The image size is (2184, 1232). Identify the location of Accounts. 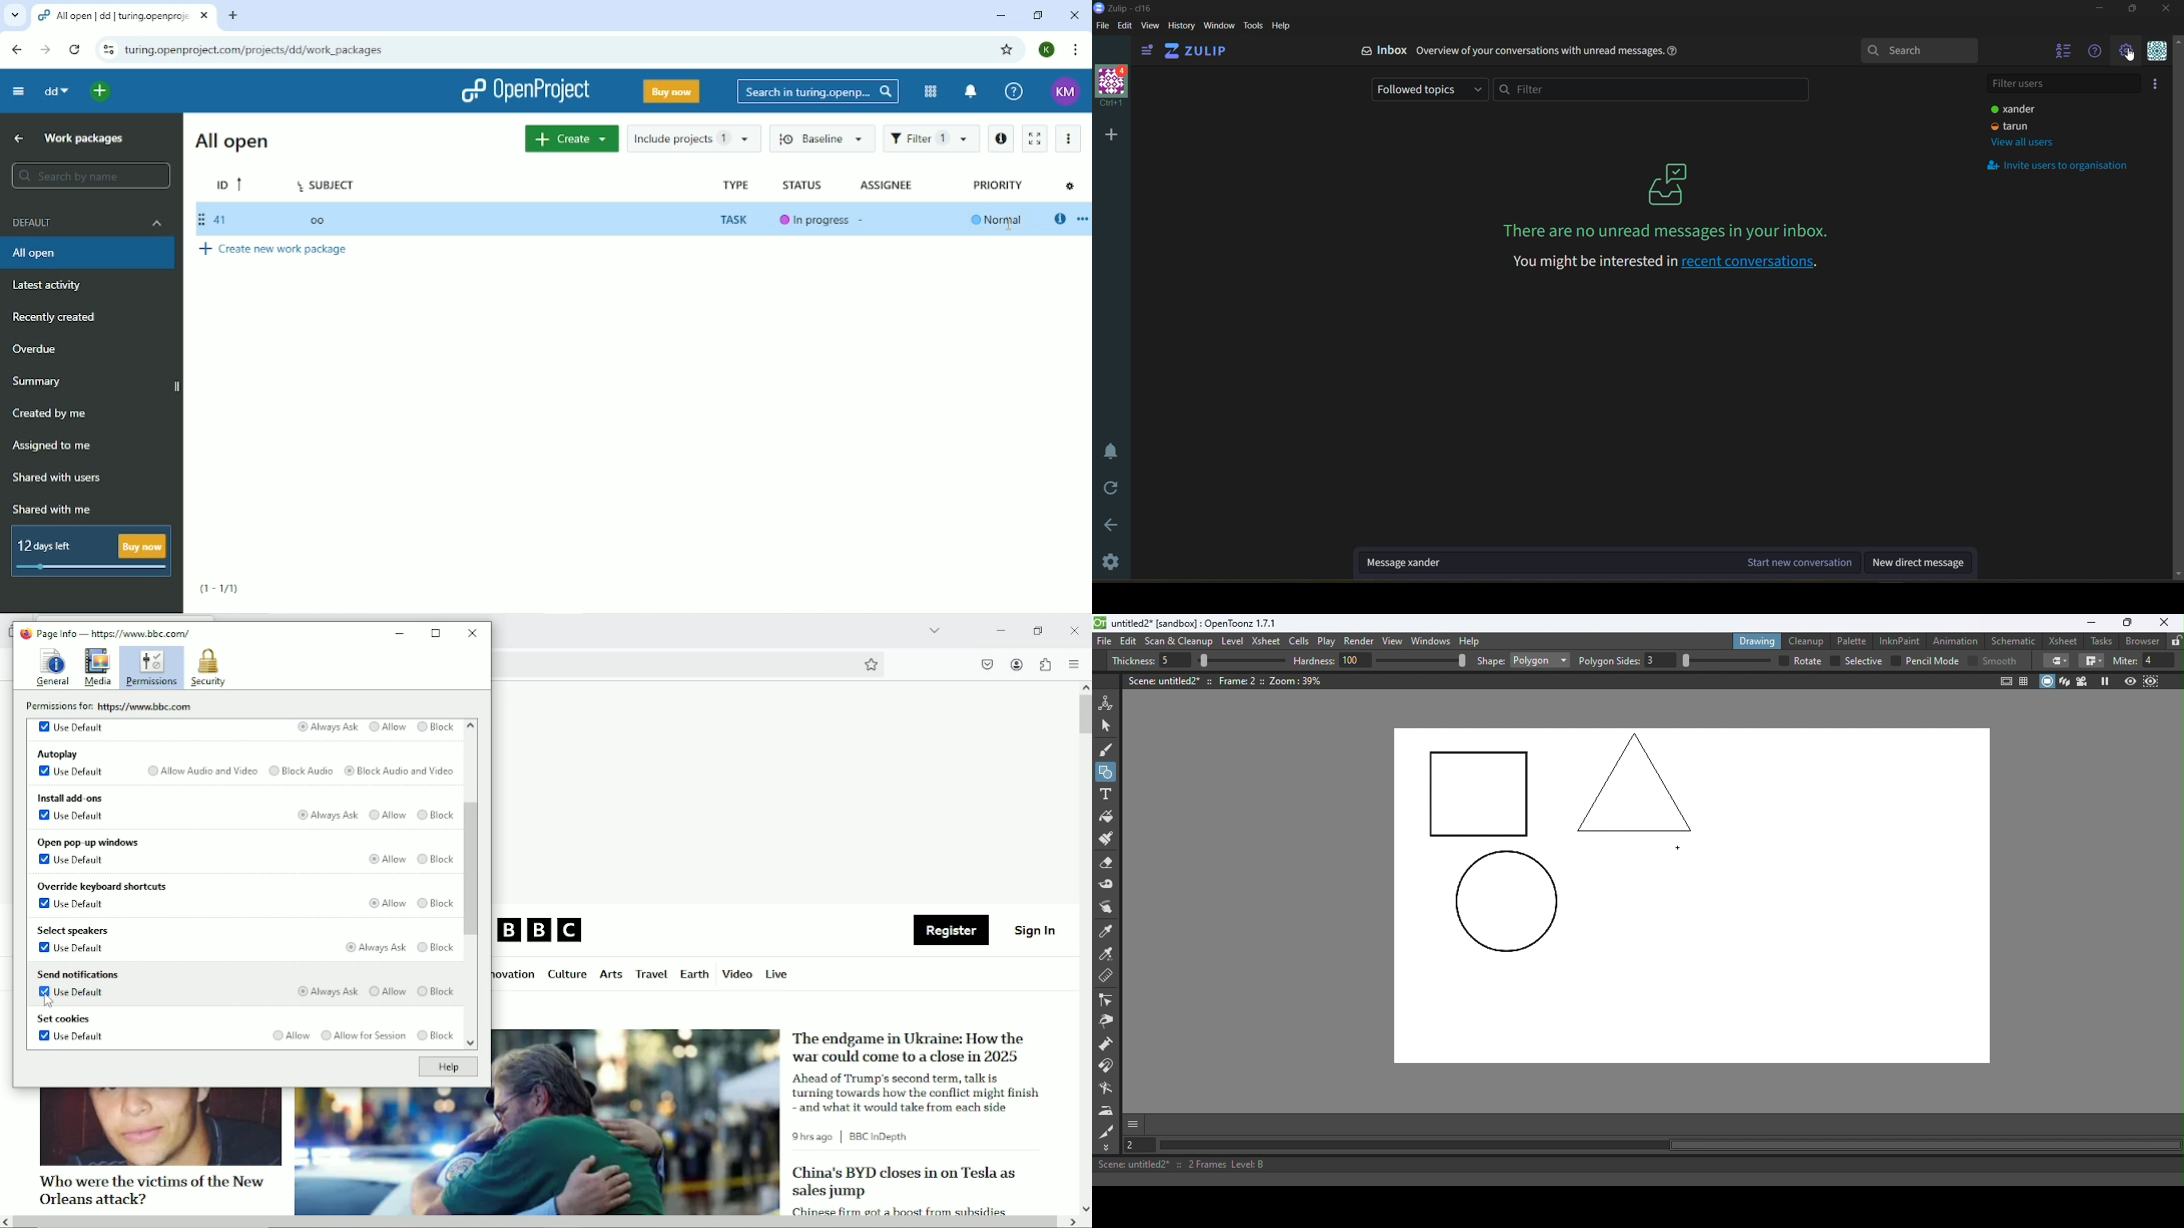
(1015, 662).